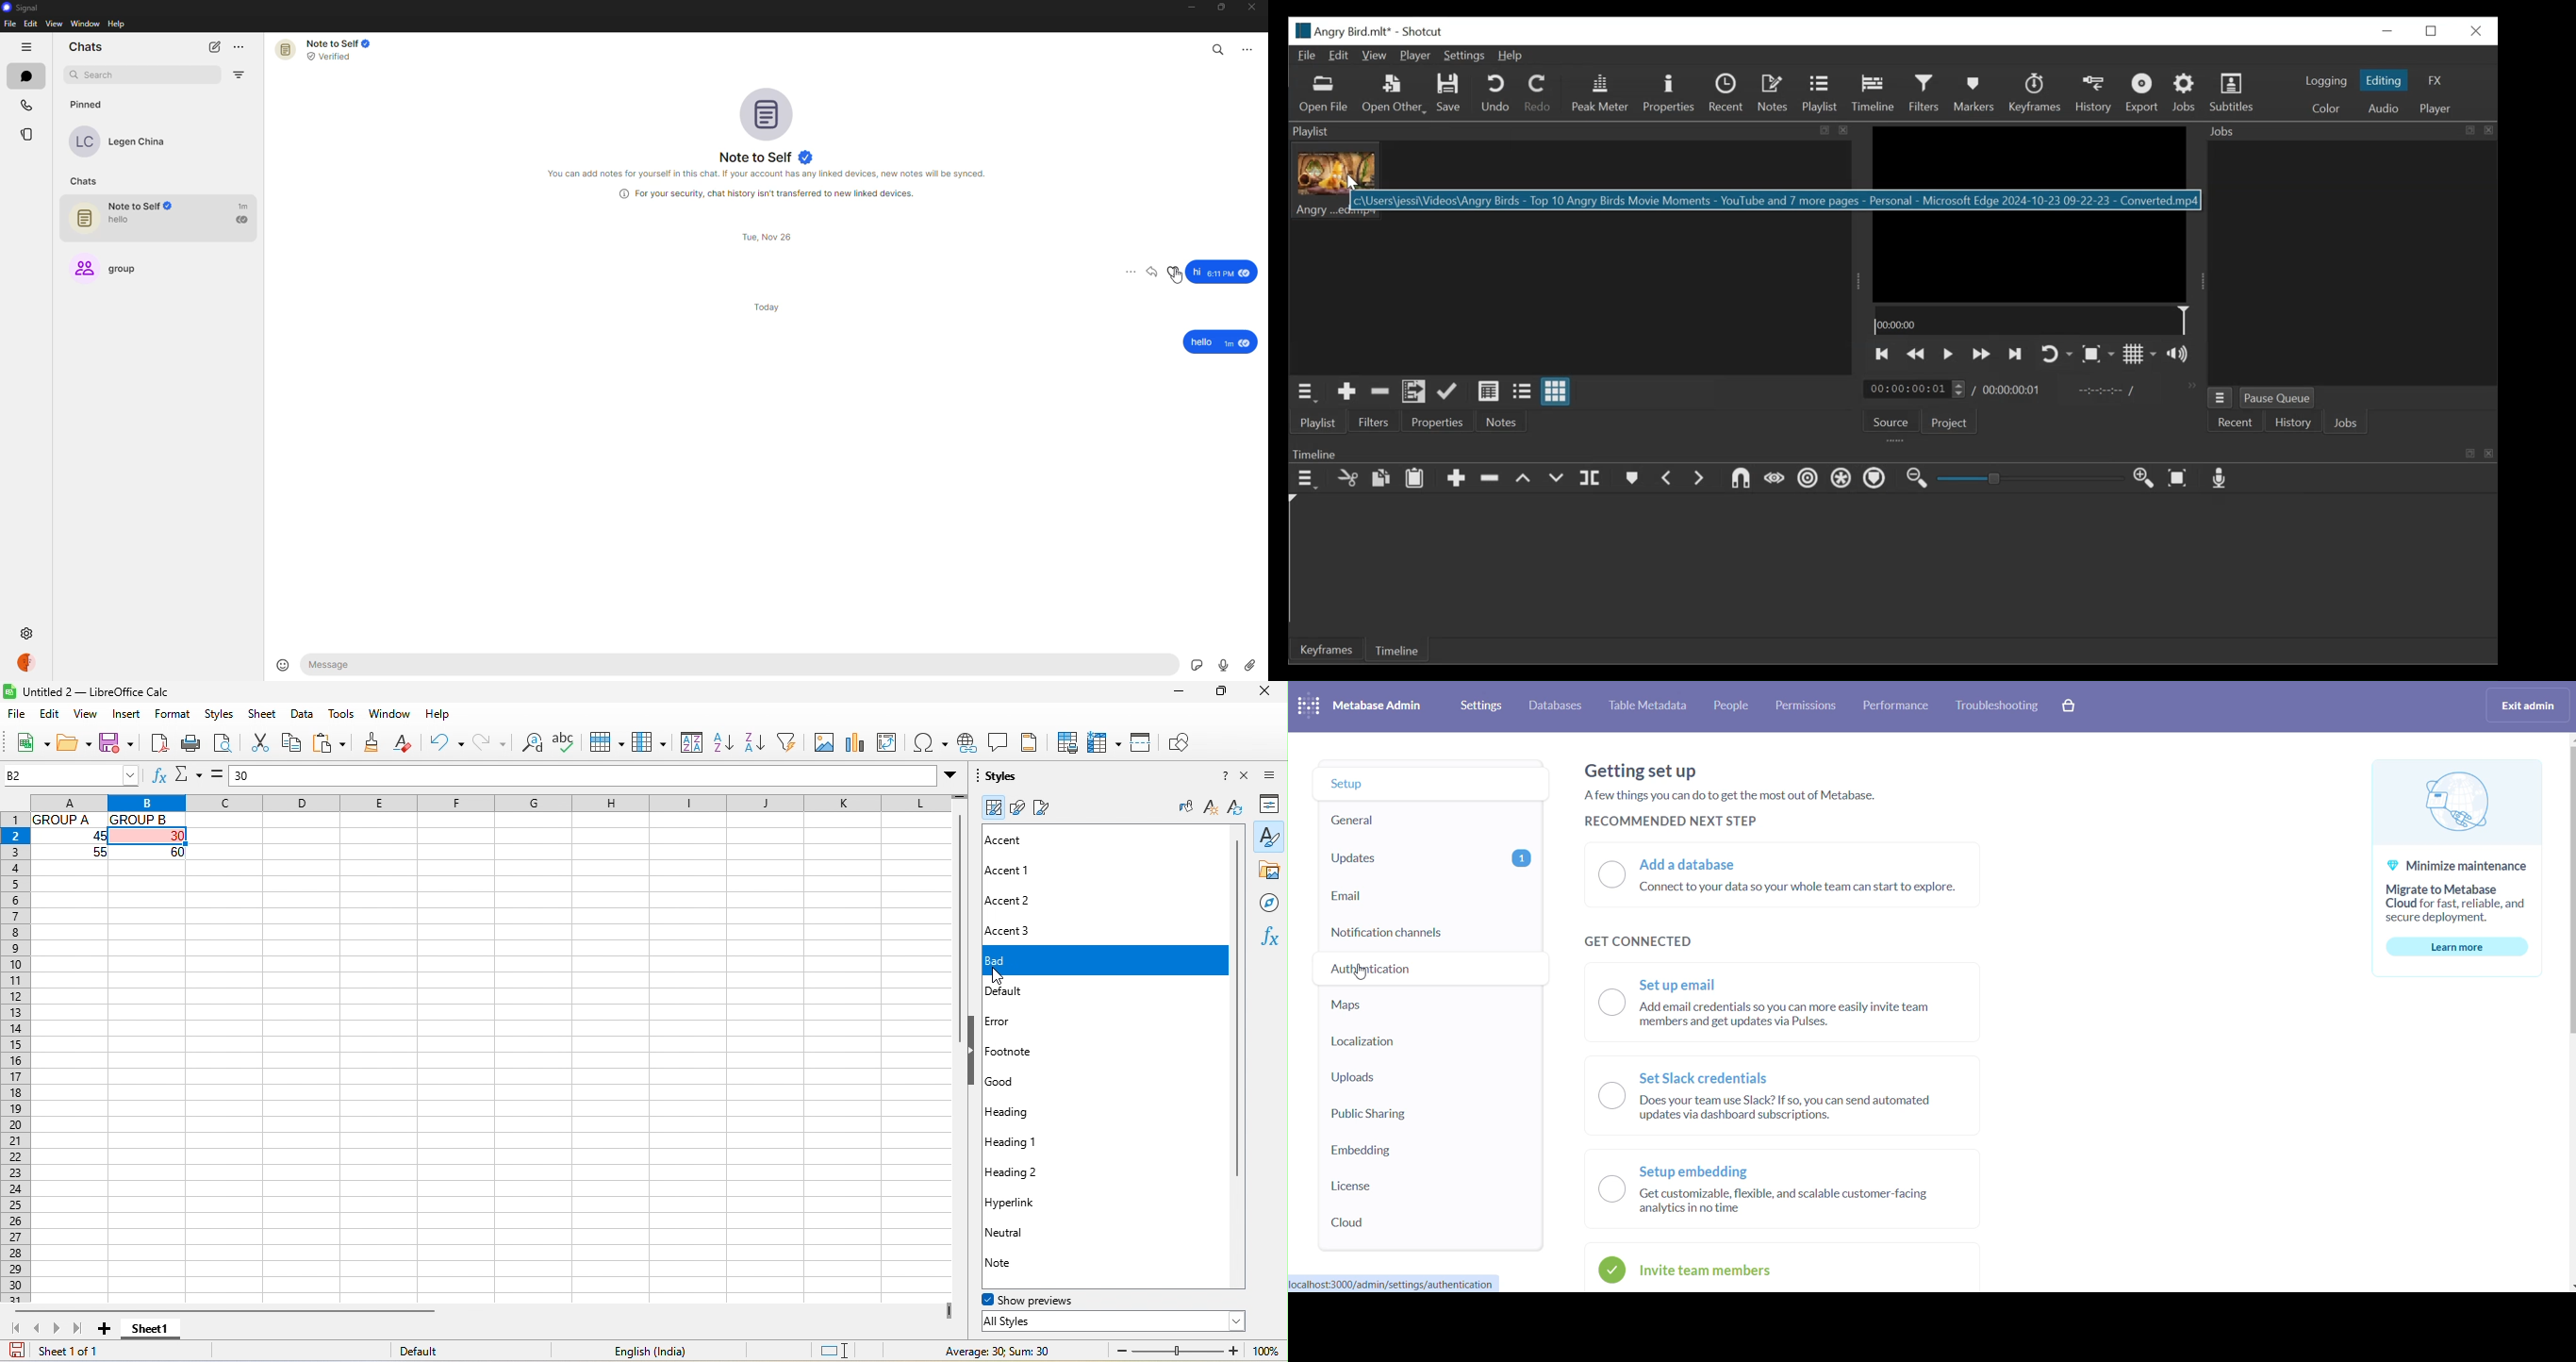 The height and width of the screenshot is (1372, 2576). Describe the element at coordinates (2436, 81) in the screenshot. I see `FX` at that location.